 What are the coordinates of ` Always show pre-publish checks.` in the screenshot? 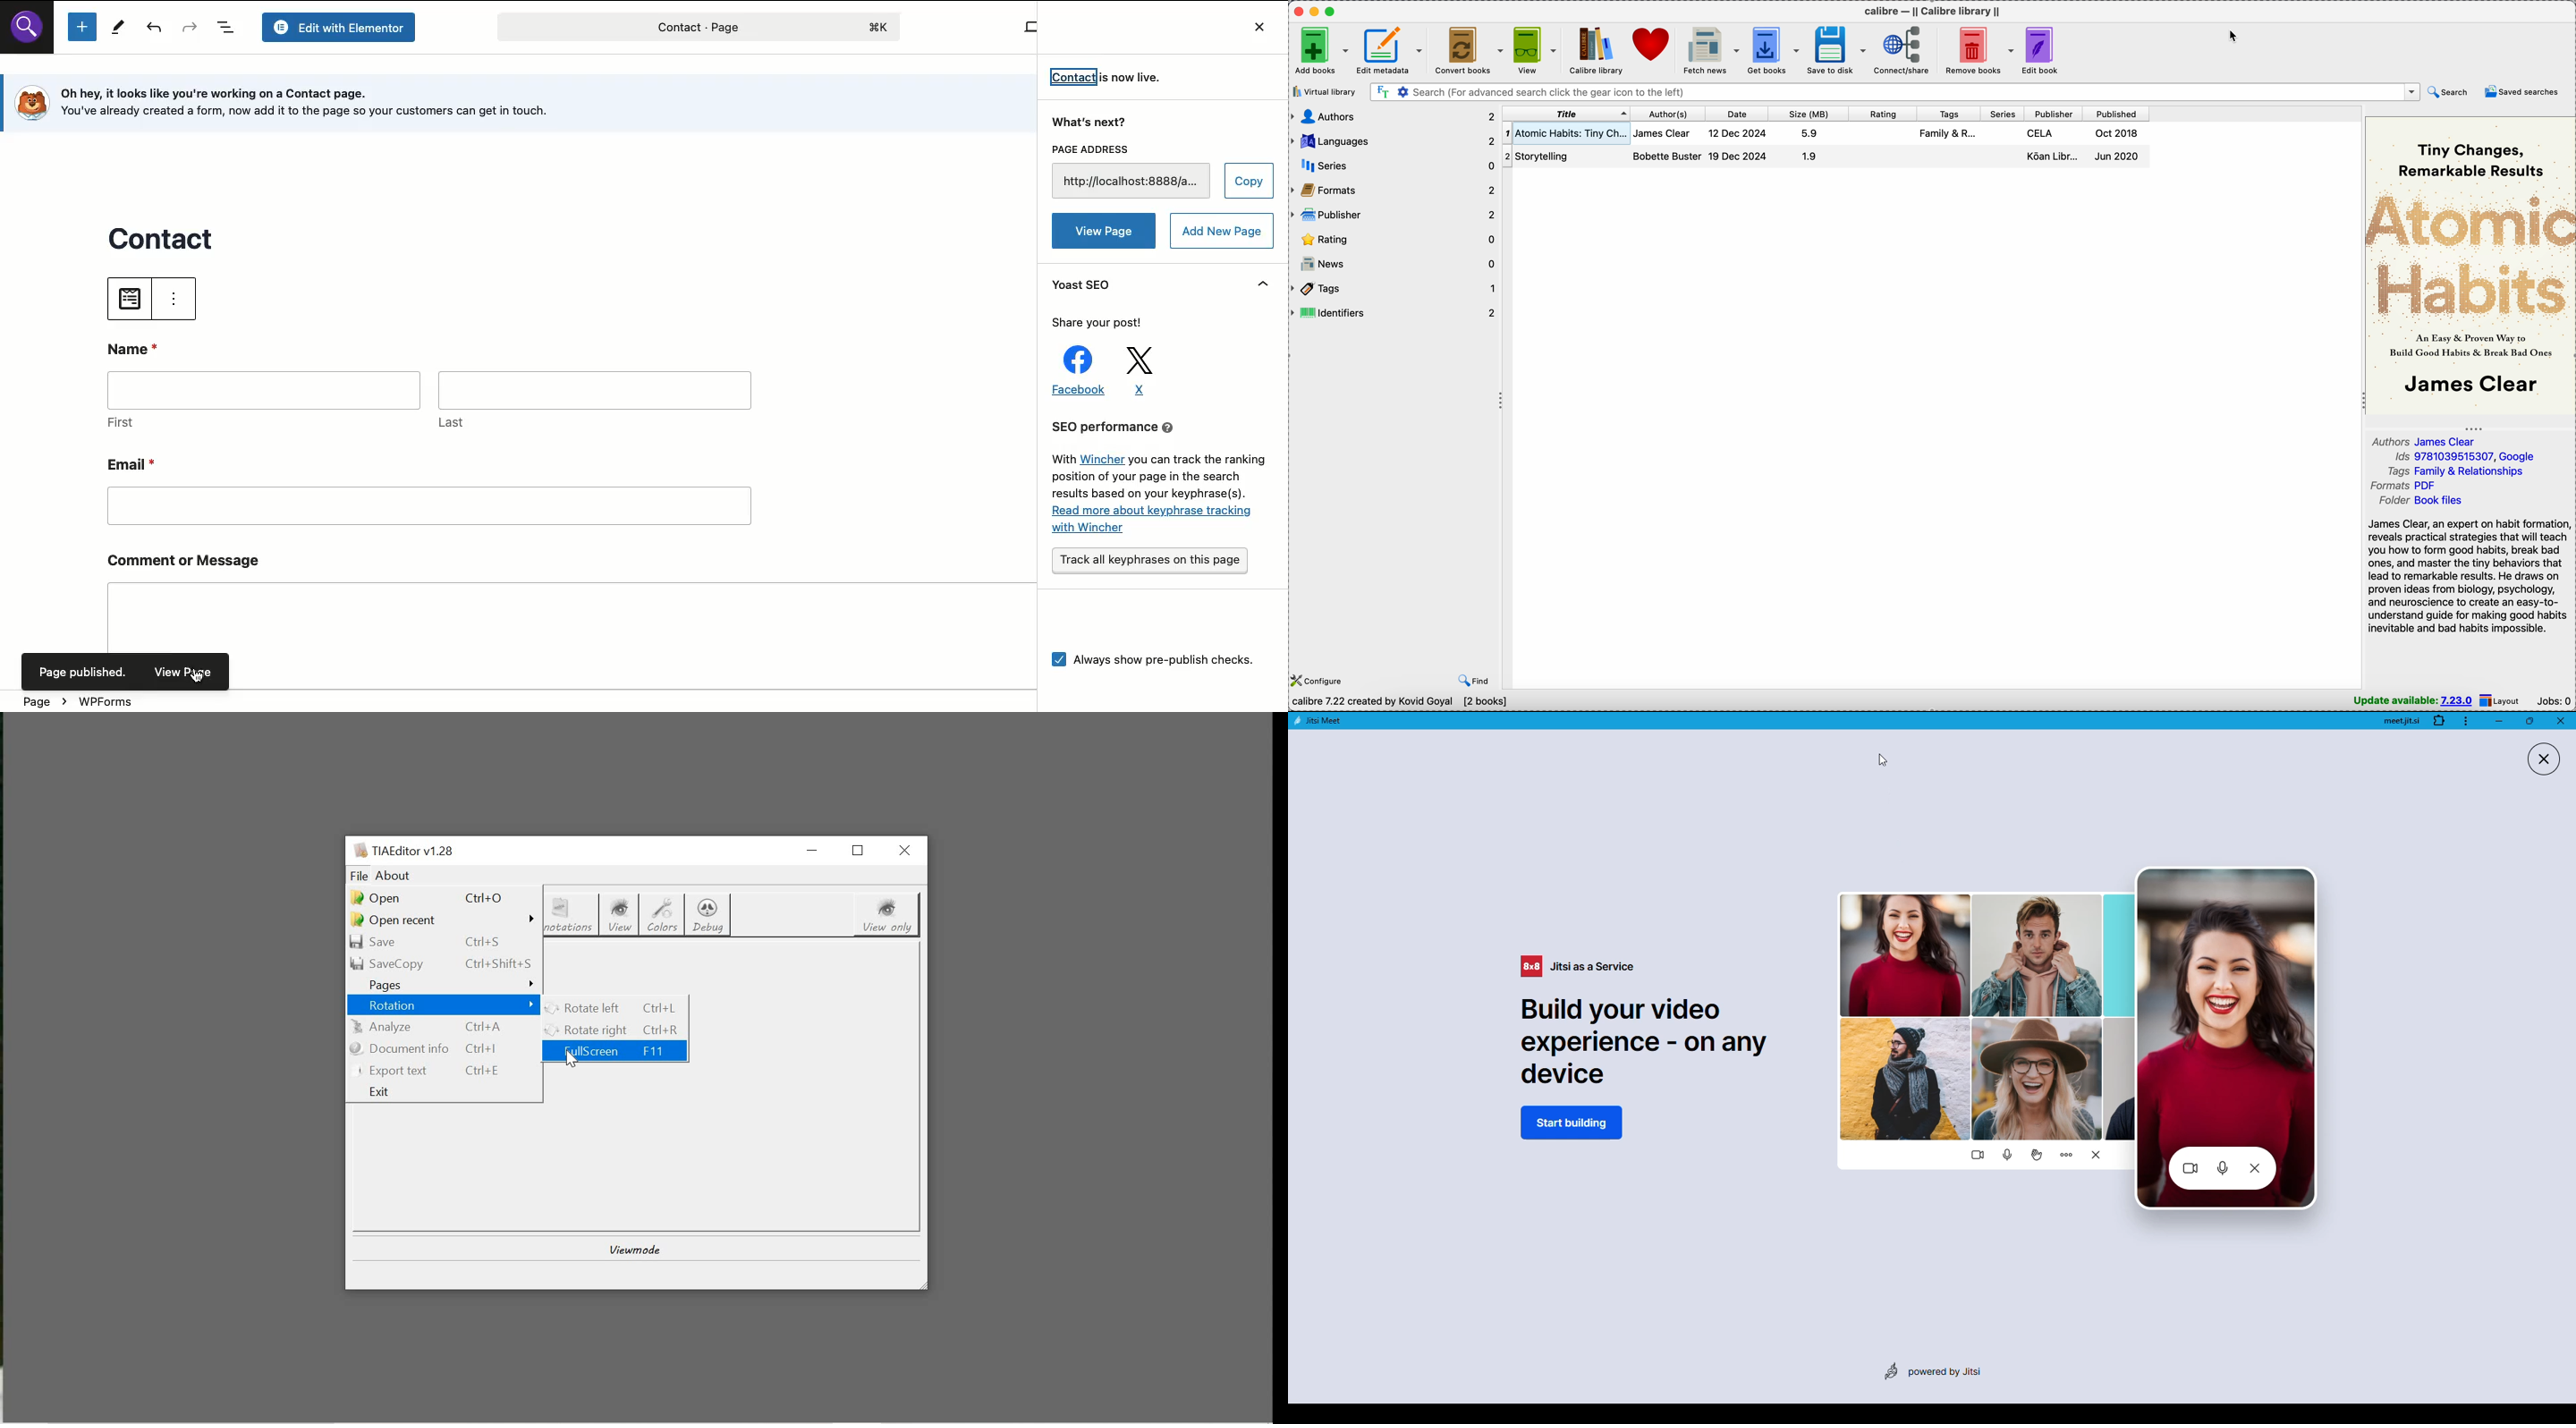 It's located at (1156, 665).